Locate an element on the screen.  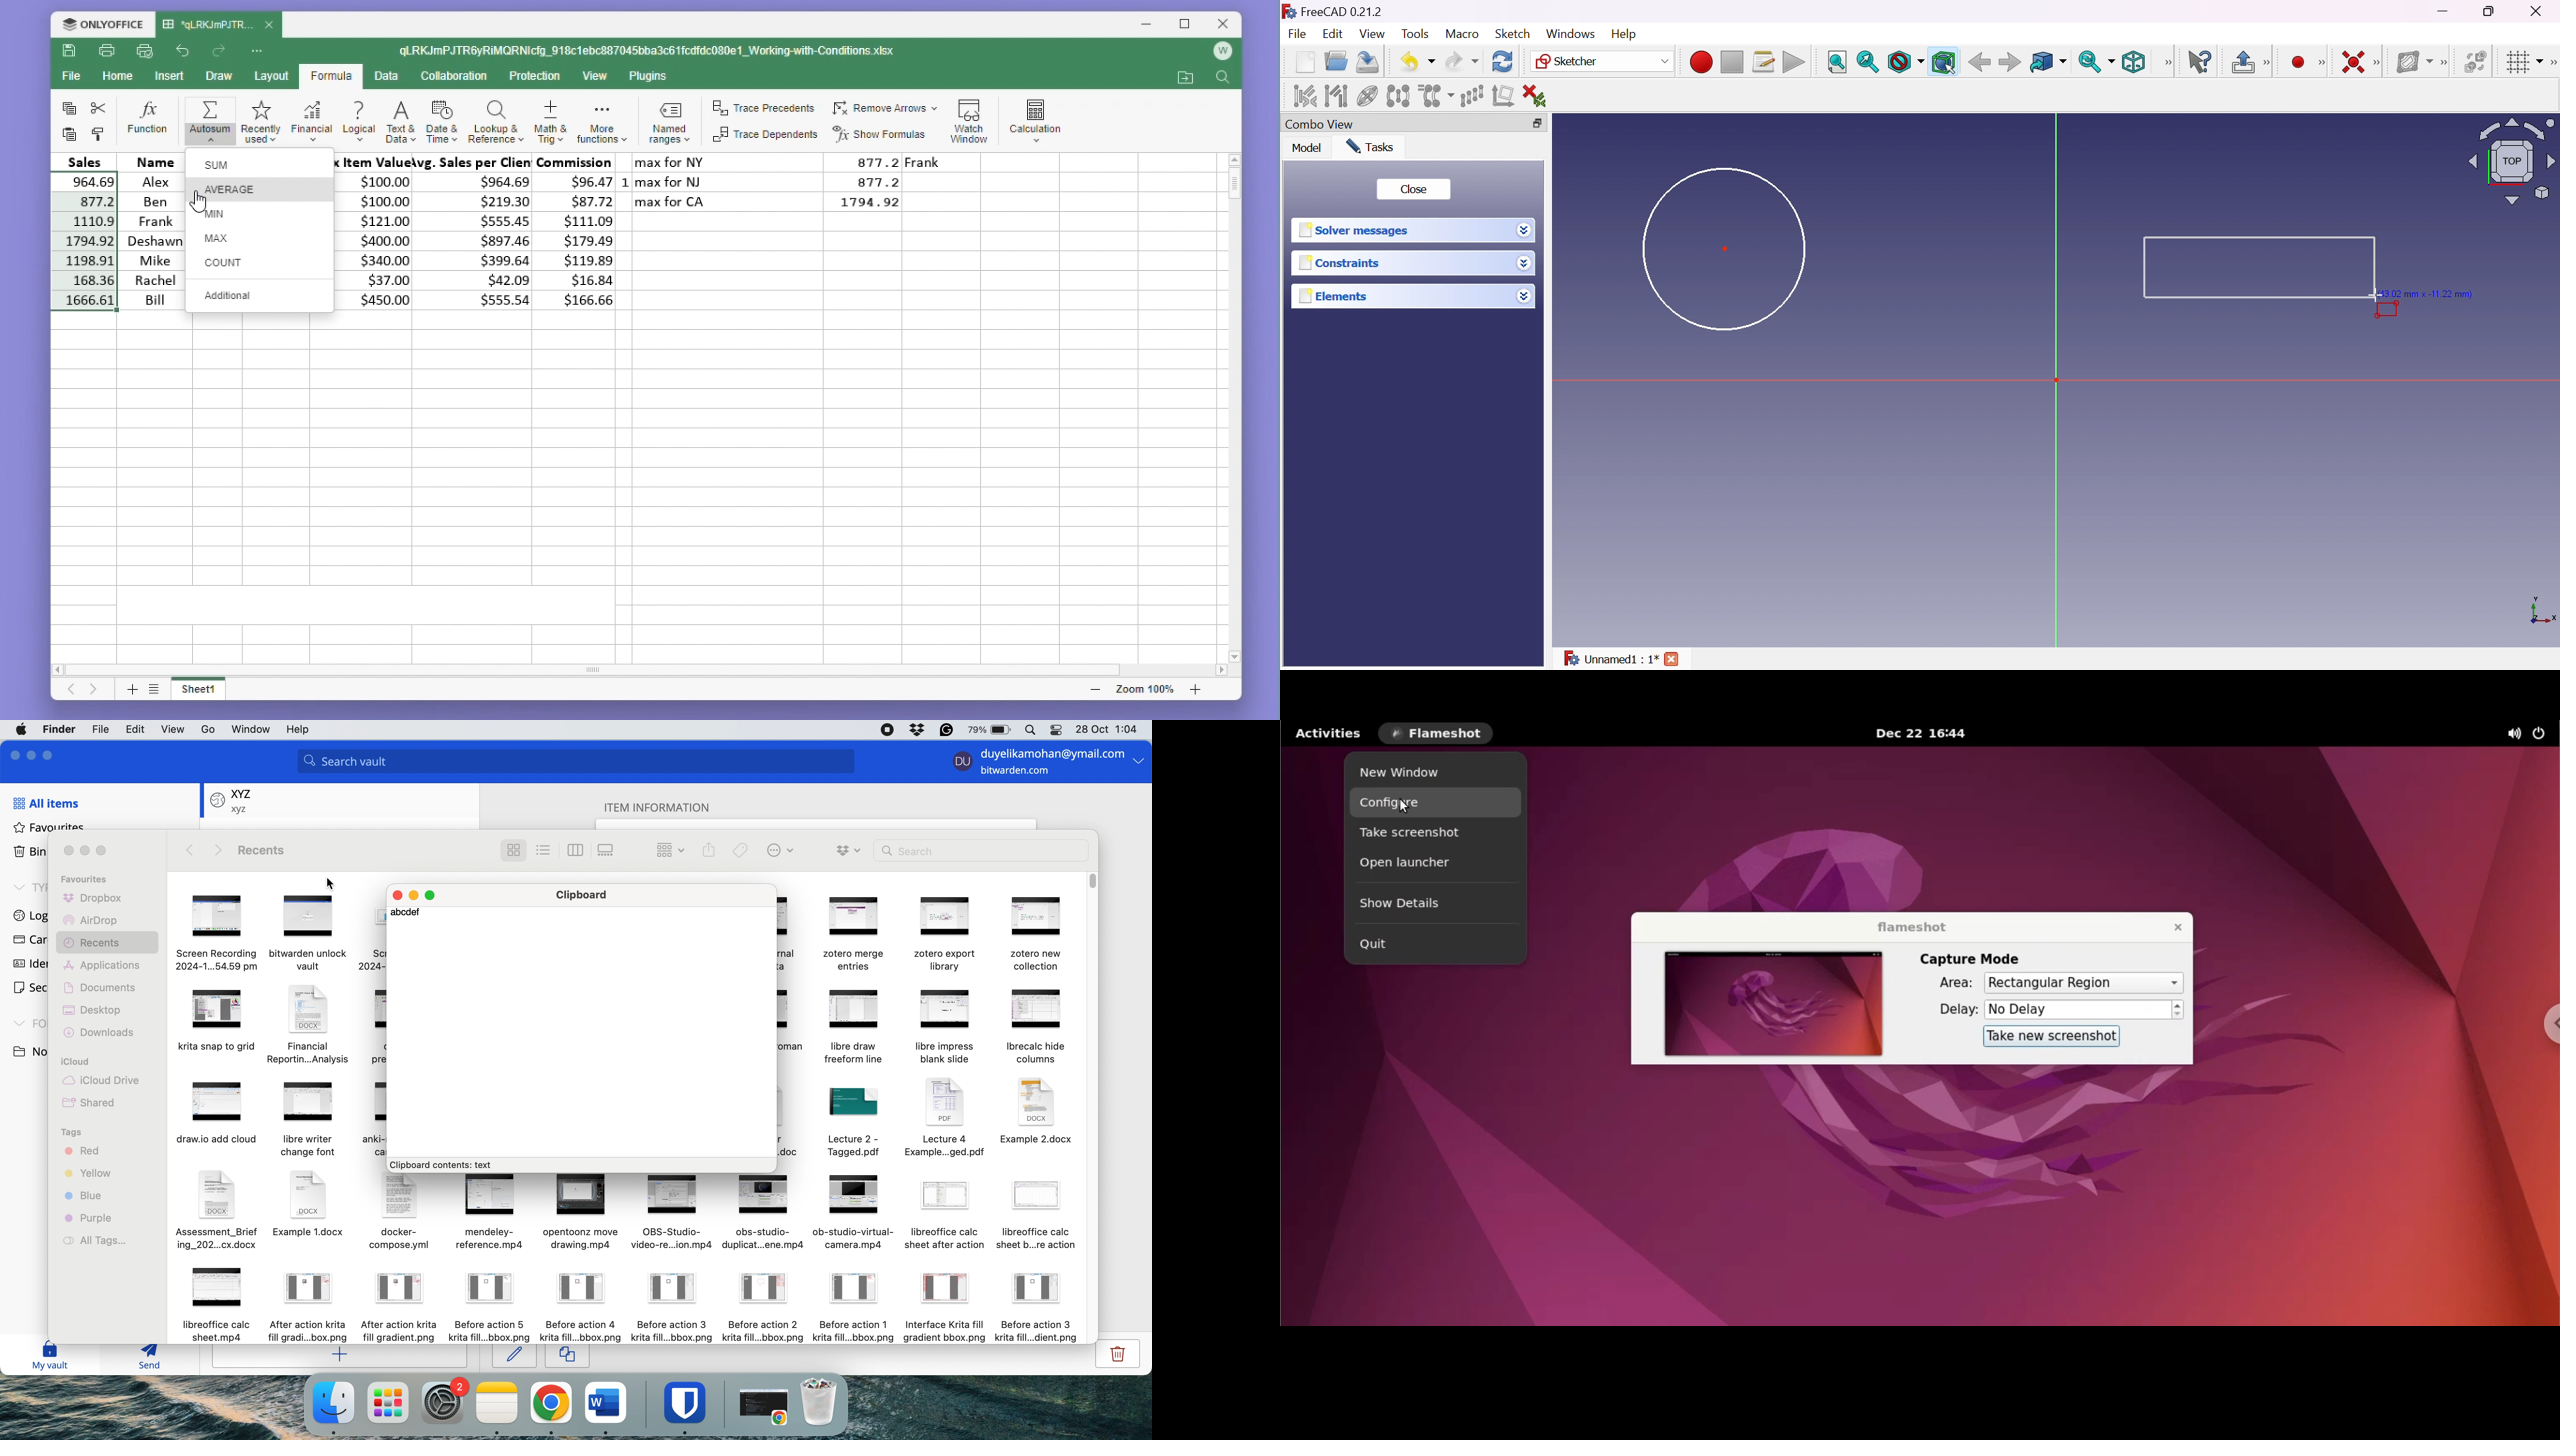
'qLRKJmJTR... is located at coordinates (206, 25).